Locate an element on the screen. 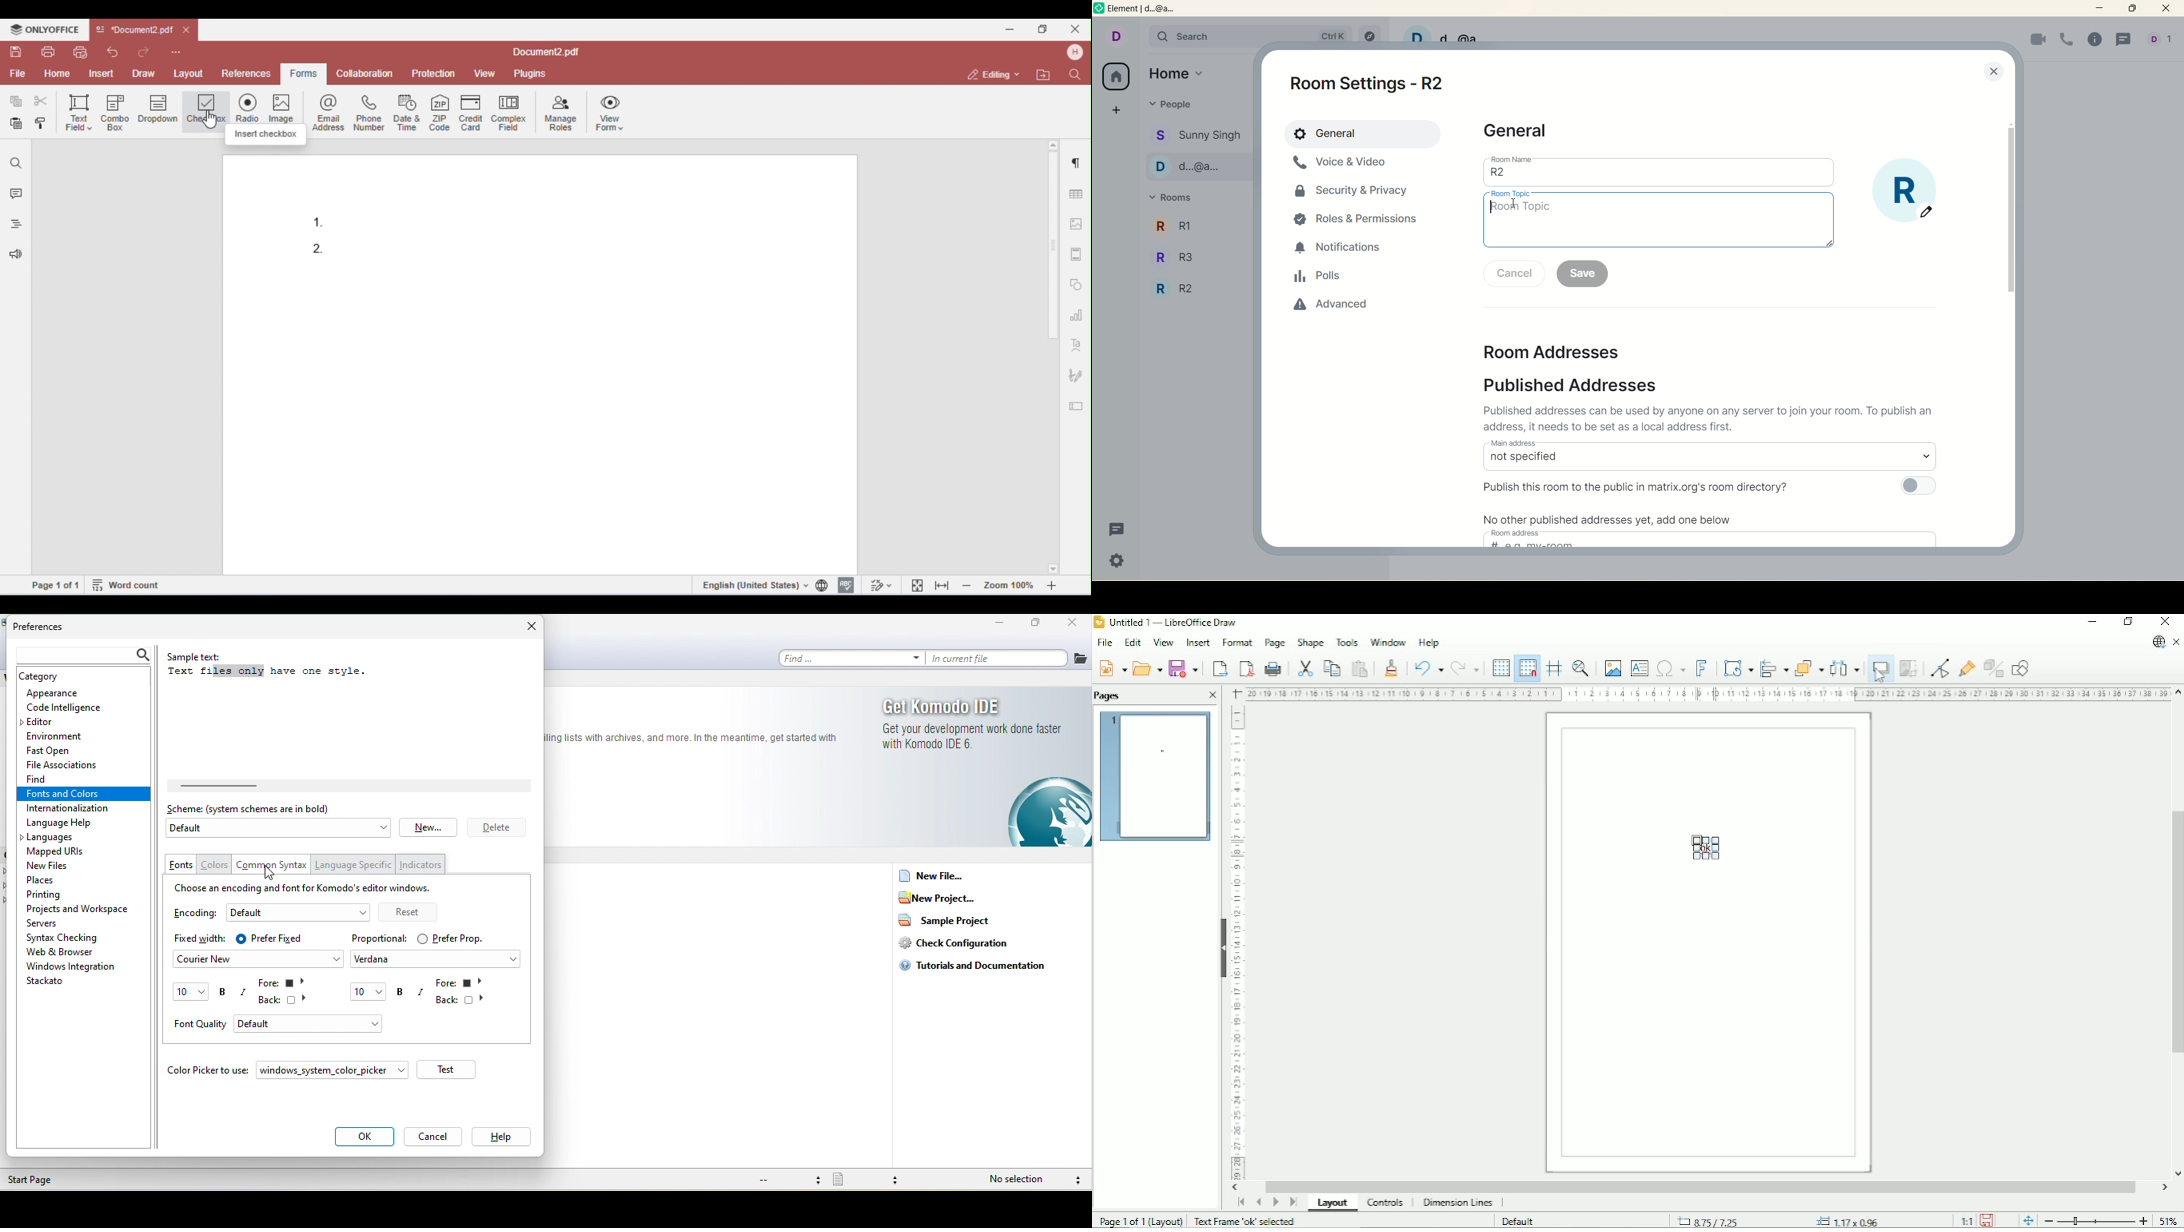  File is located at coordinates (1103, 643).